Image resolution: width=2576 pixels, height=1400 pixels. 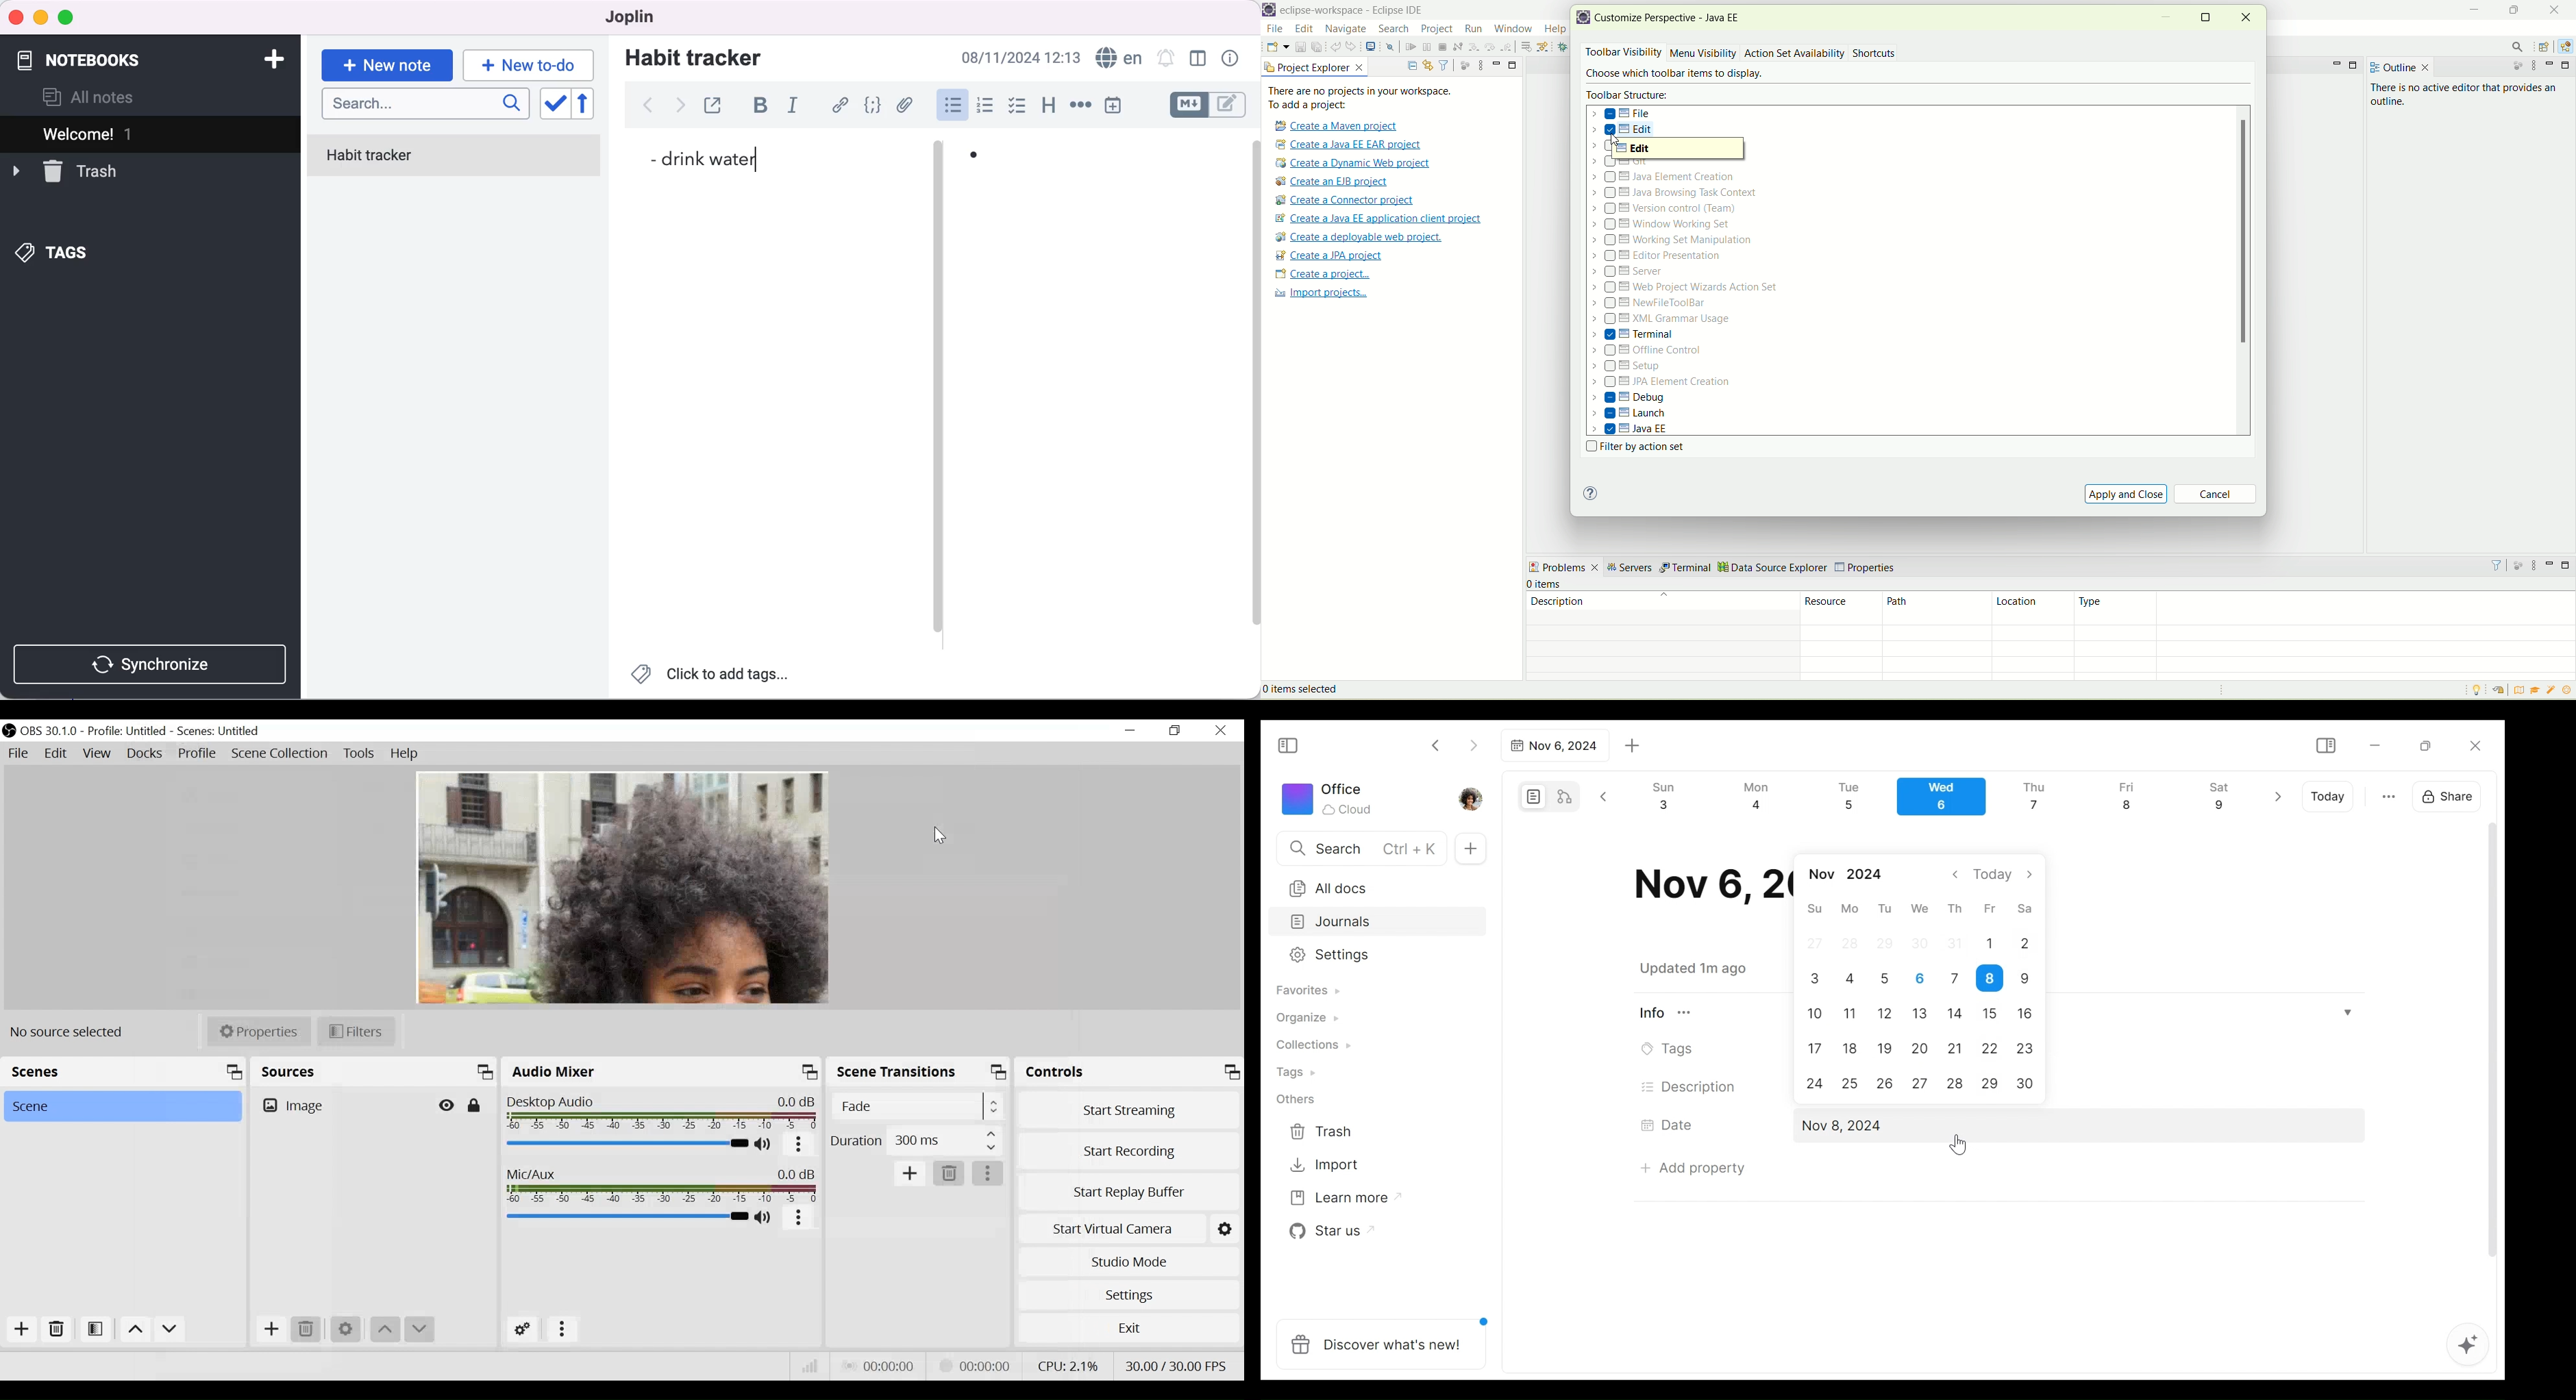 What do you see at coordinates (68, 18) in the screenshot?
I see `maximize` at bounding box center [68, 18].